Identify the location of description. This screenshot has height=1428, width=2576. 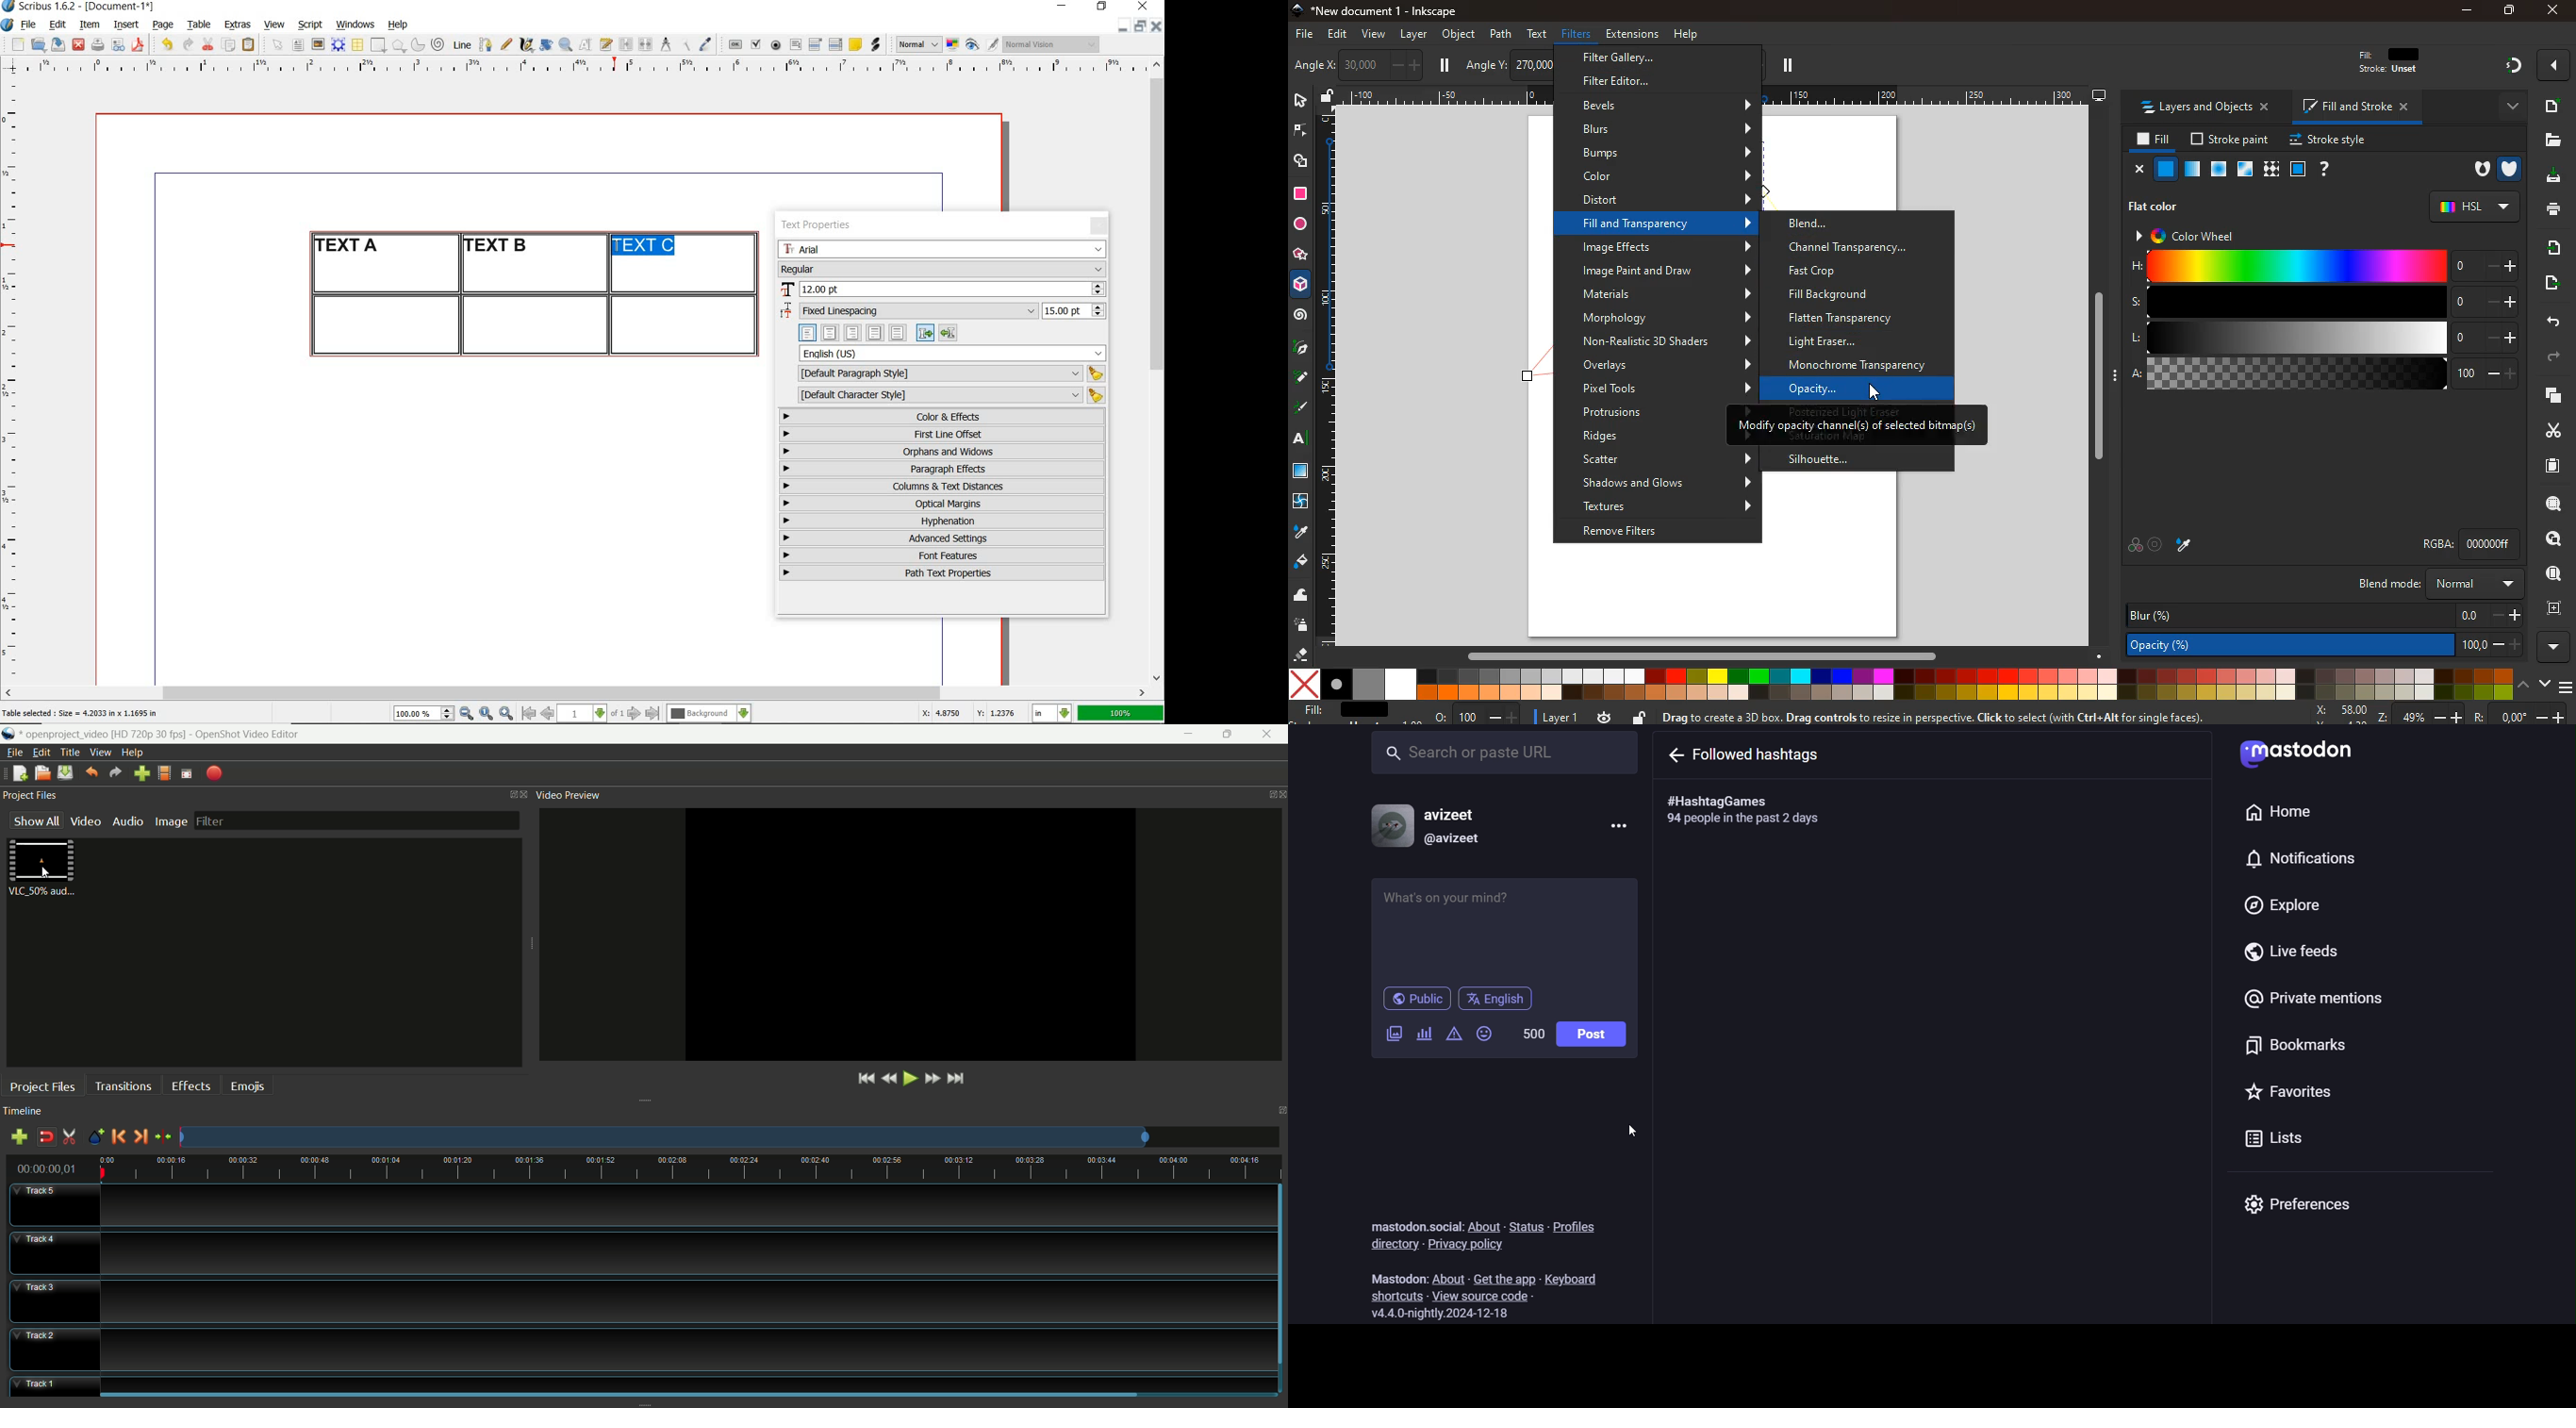
(1859, 427).